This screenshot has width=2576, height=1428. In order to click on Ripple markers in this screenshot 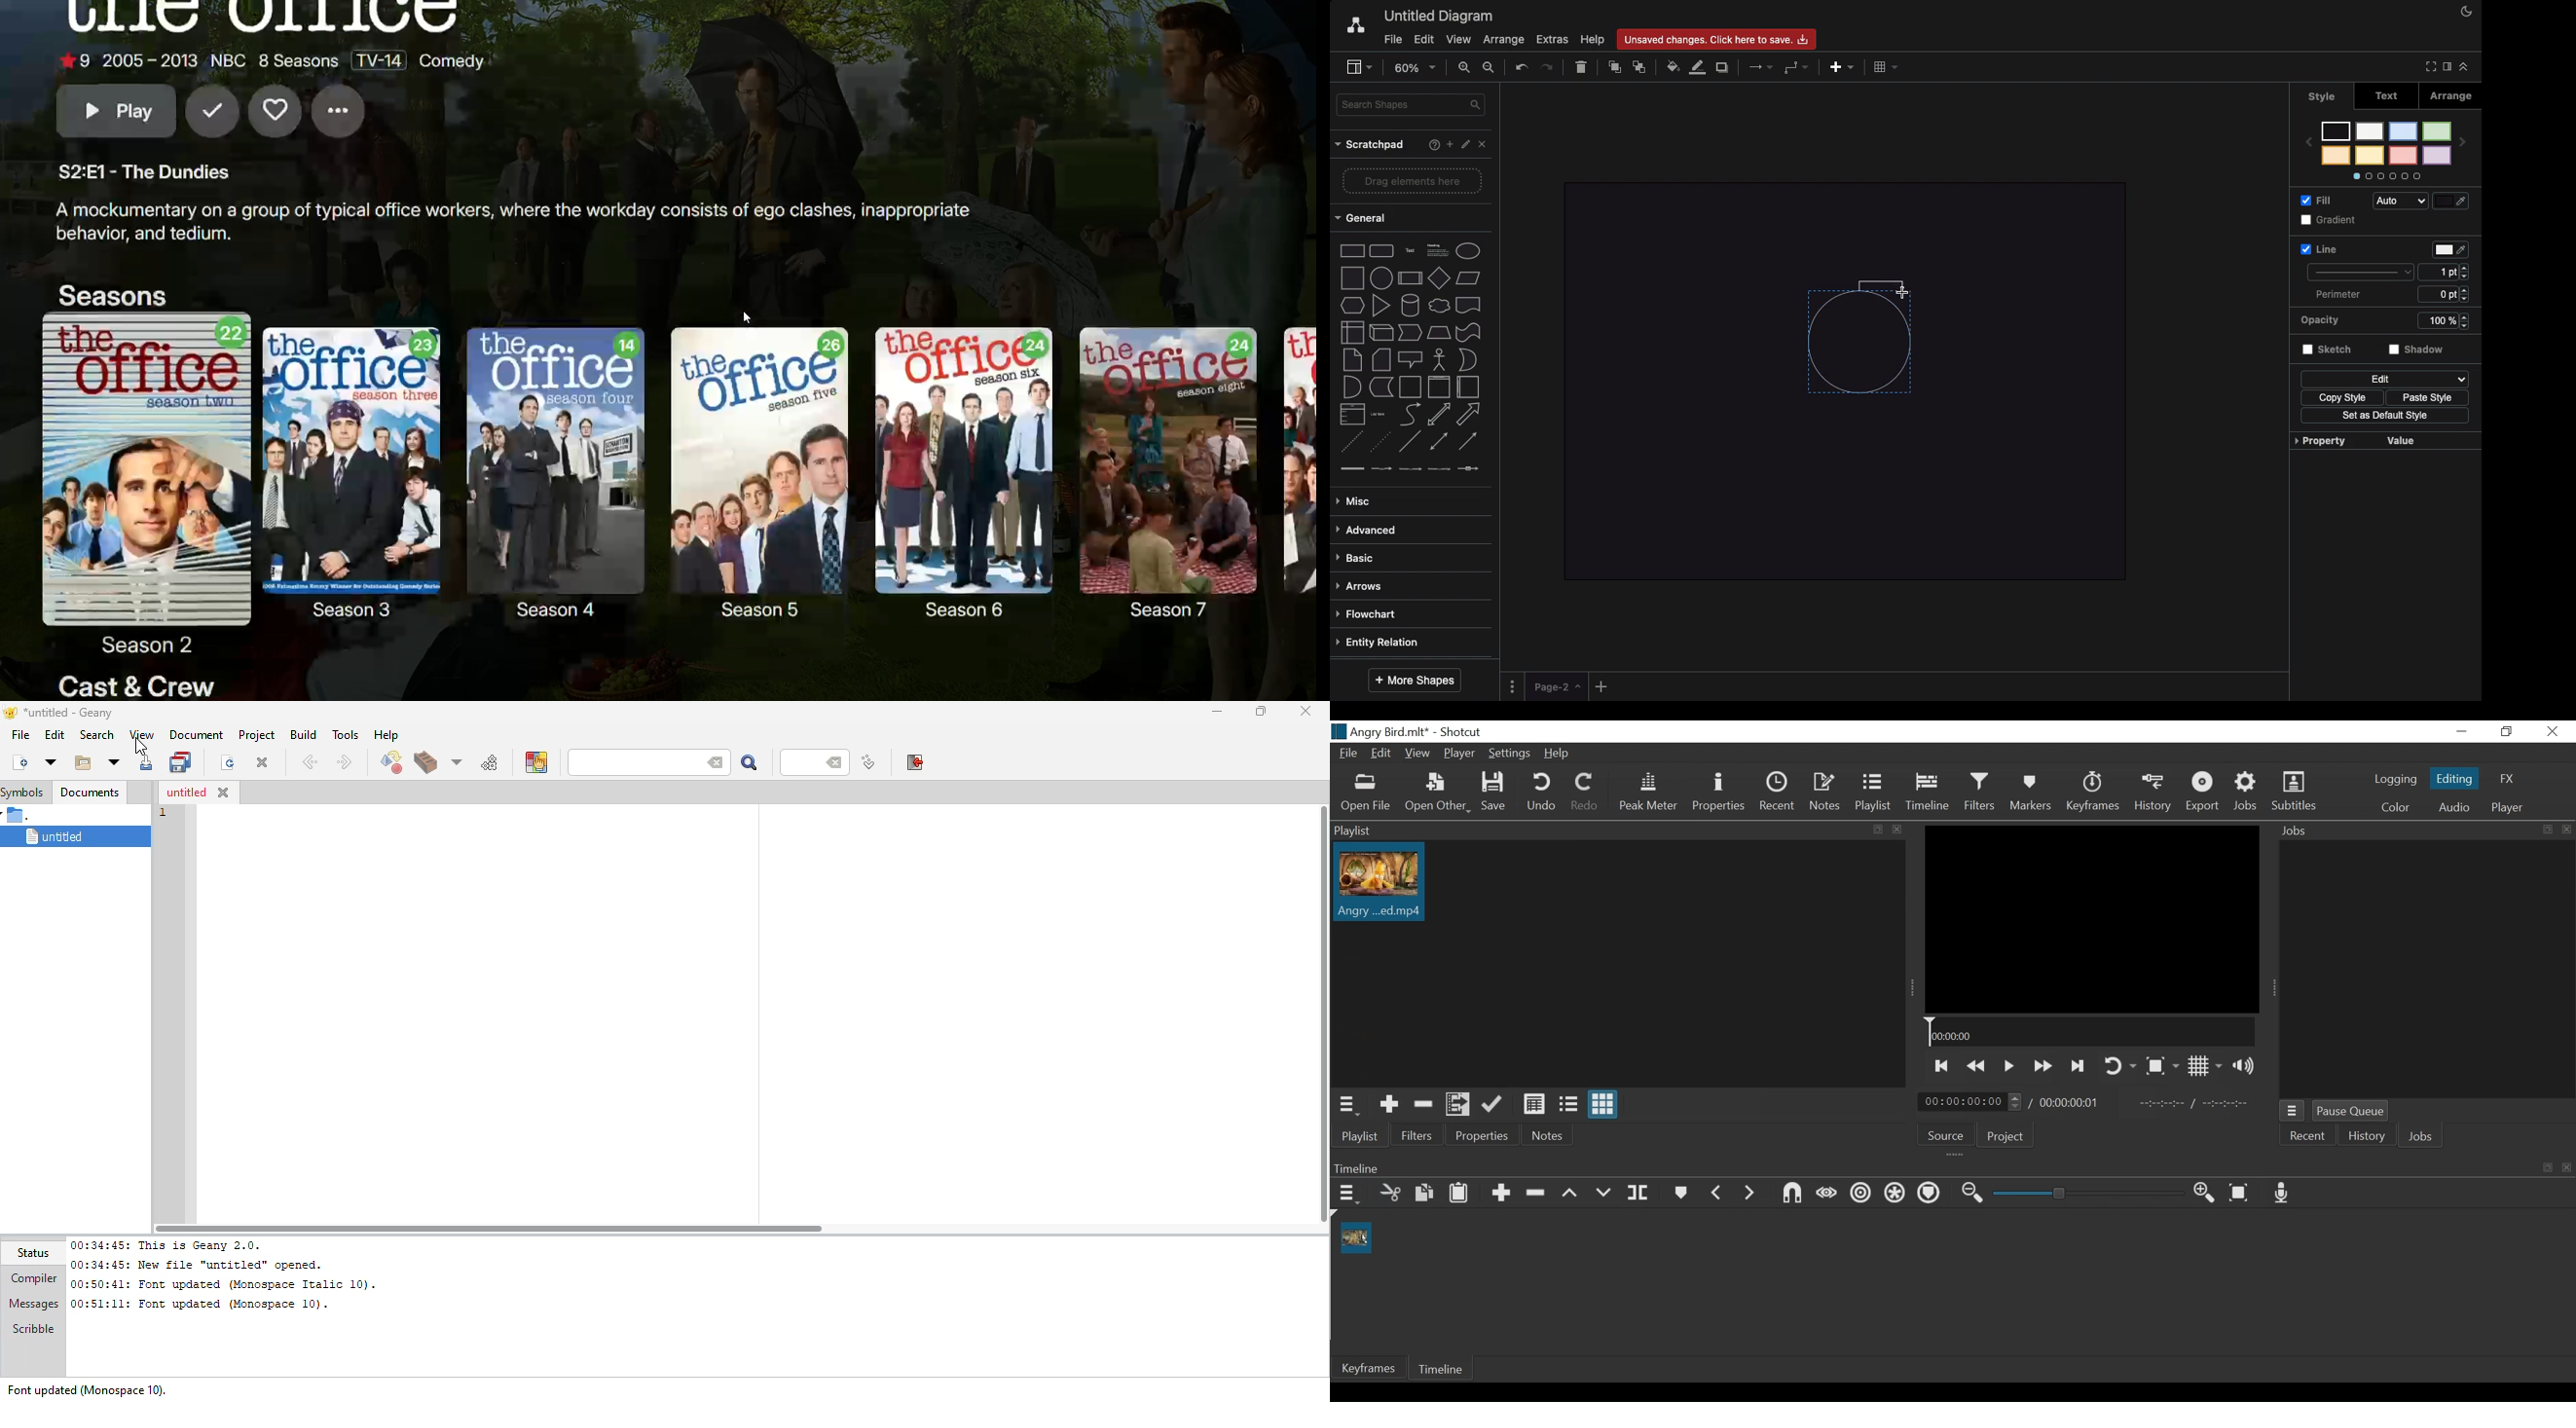, I will do `click(1928, 1194)`.